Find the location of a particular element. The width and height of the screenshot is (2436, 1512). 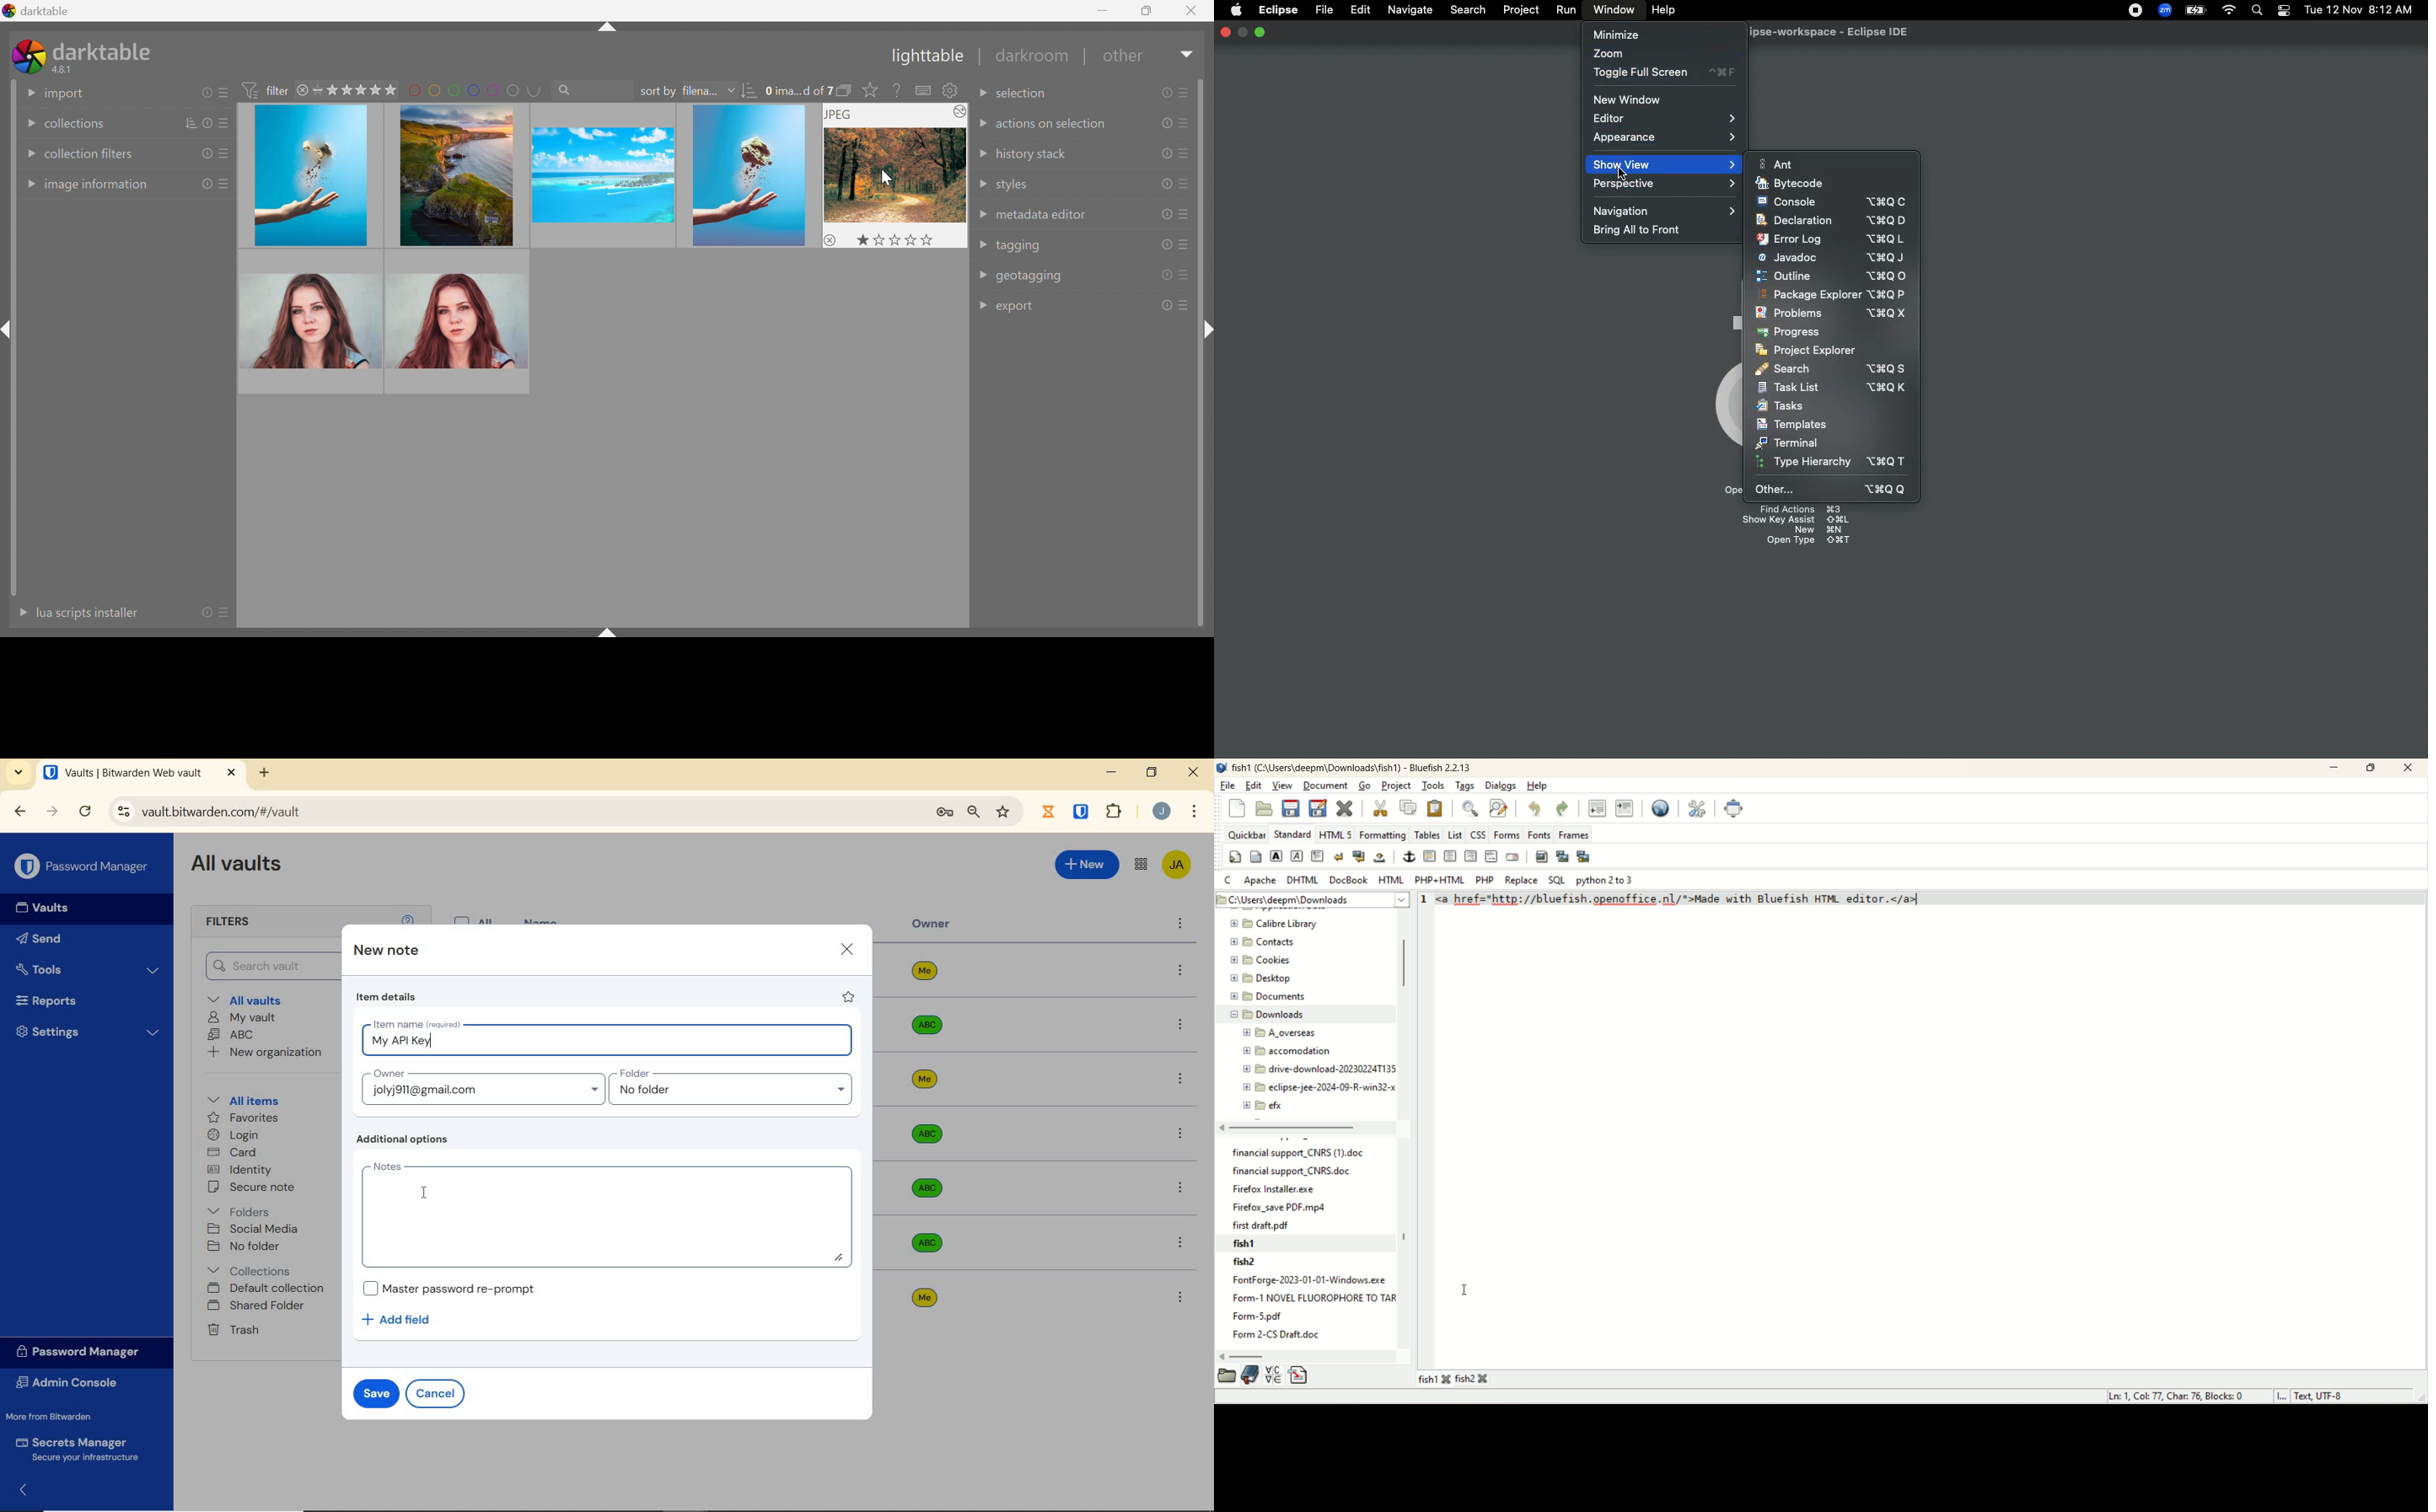

bookmark is located at coordinates (1003, 813).